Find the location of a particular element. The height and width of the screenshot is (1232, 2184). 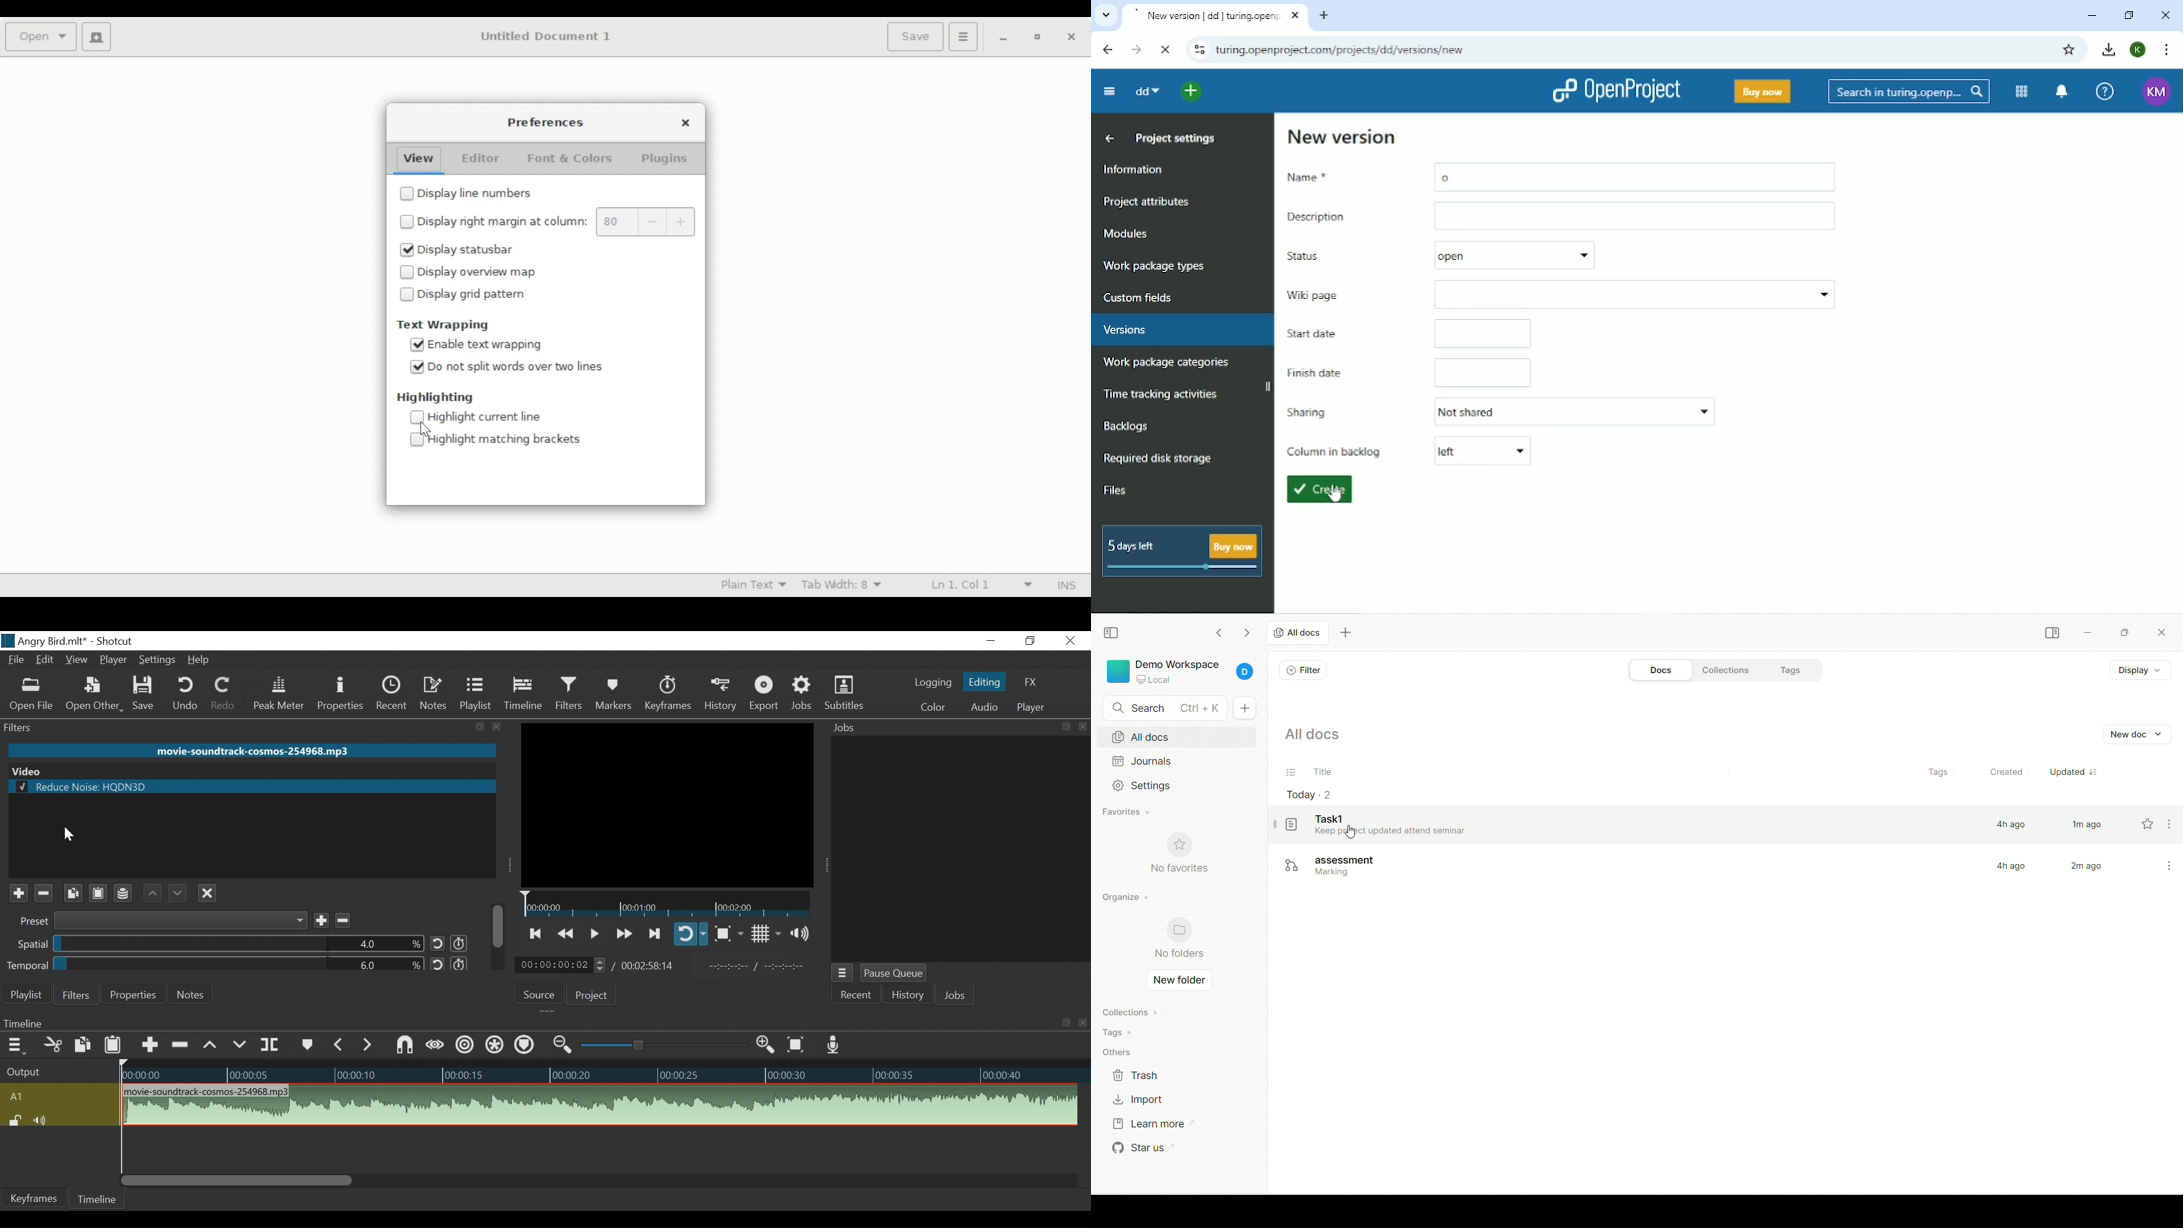

Description is located at coordinates (1384, 216).